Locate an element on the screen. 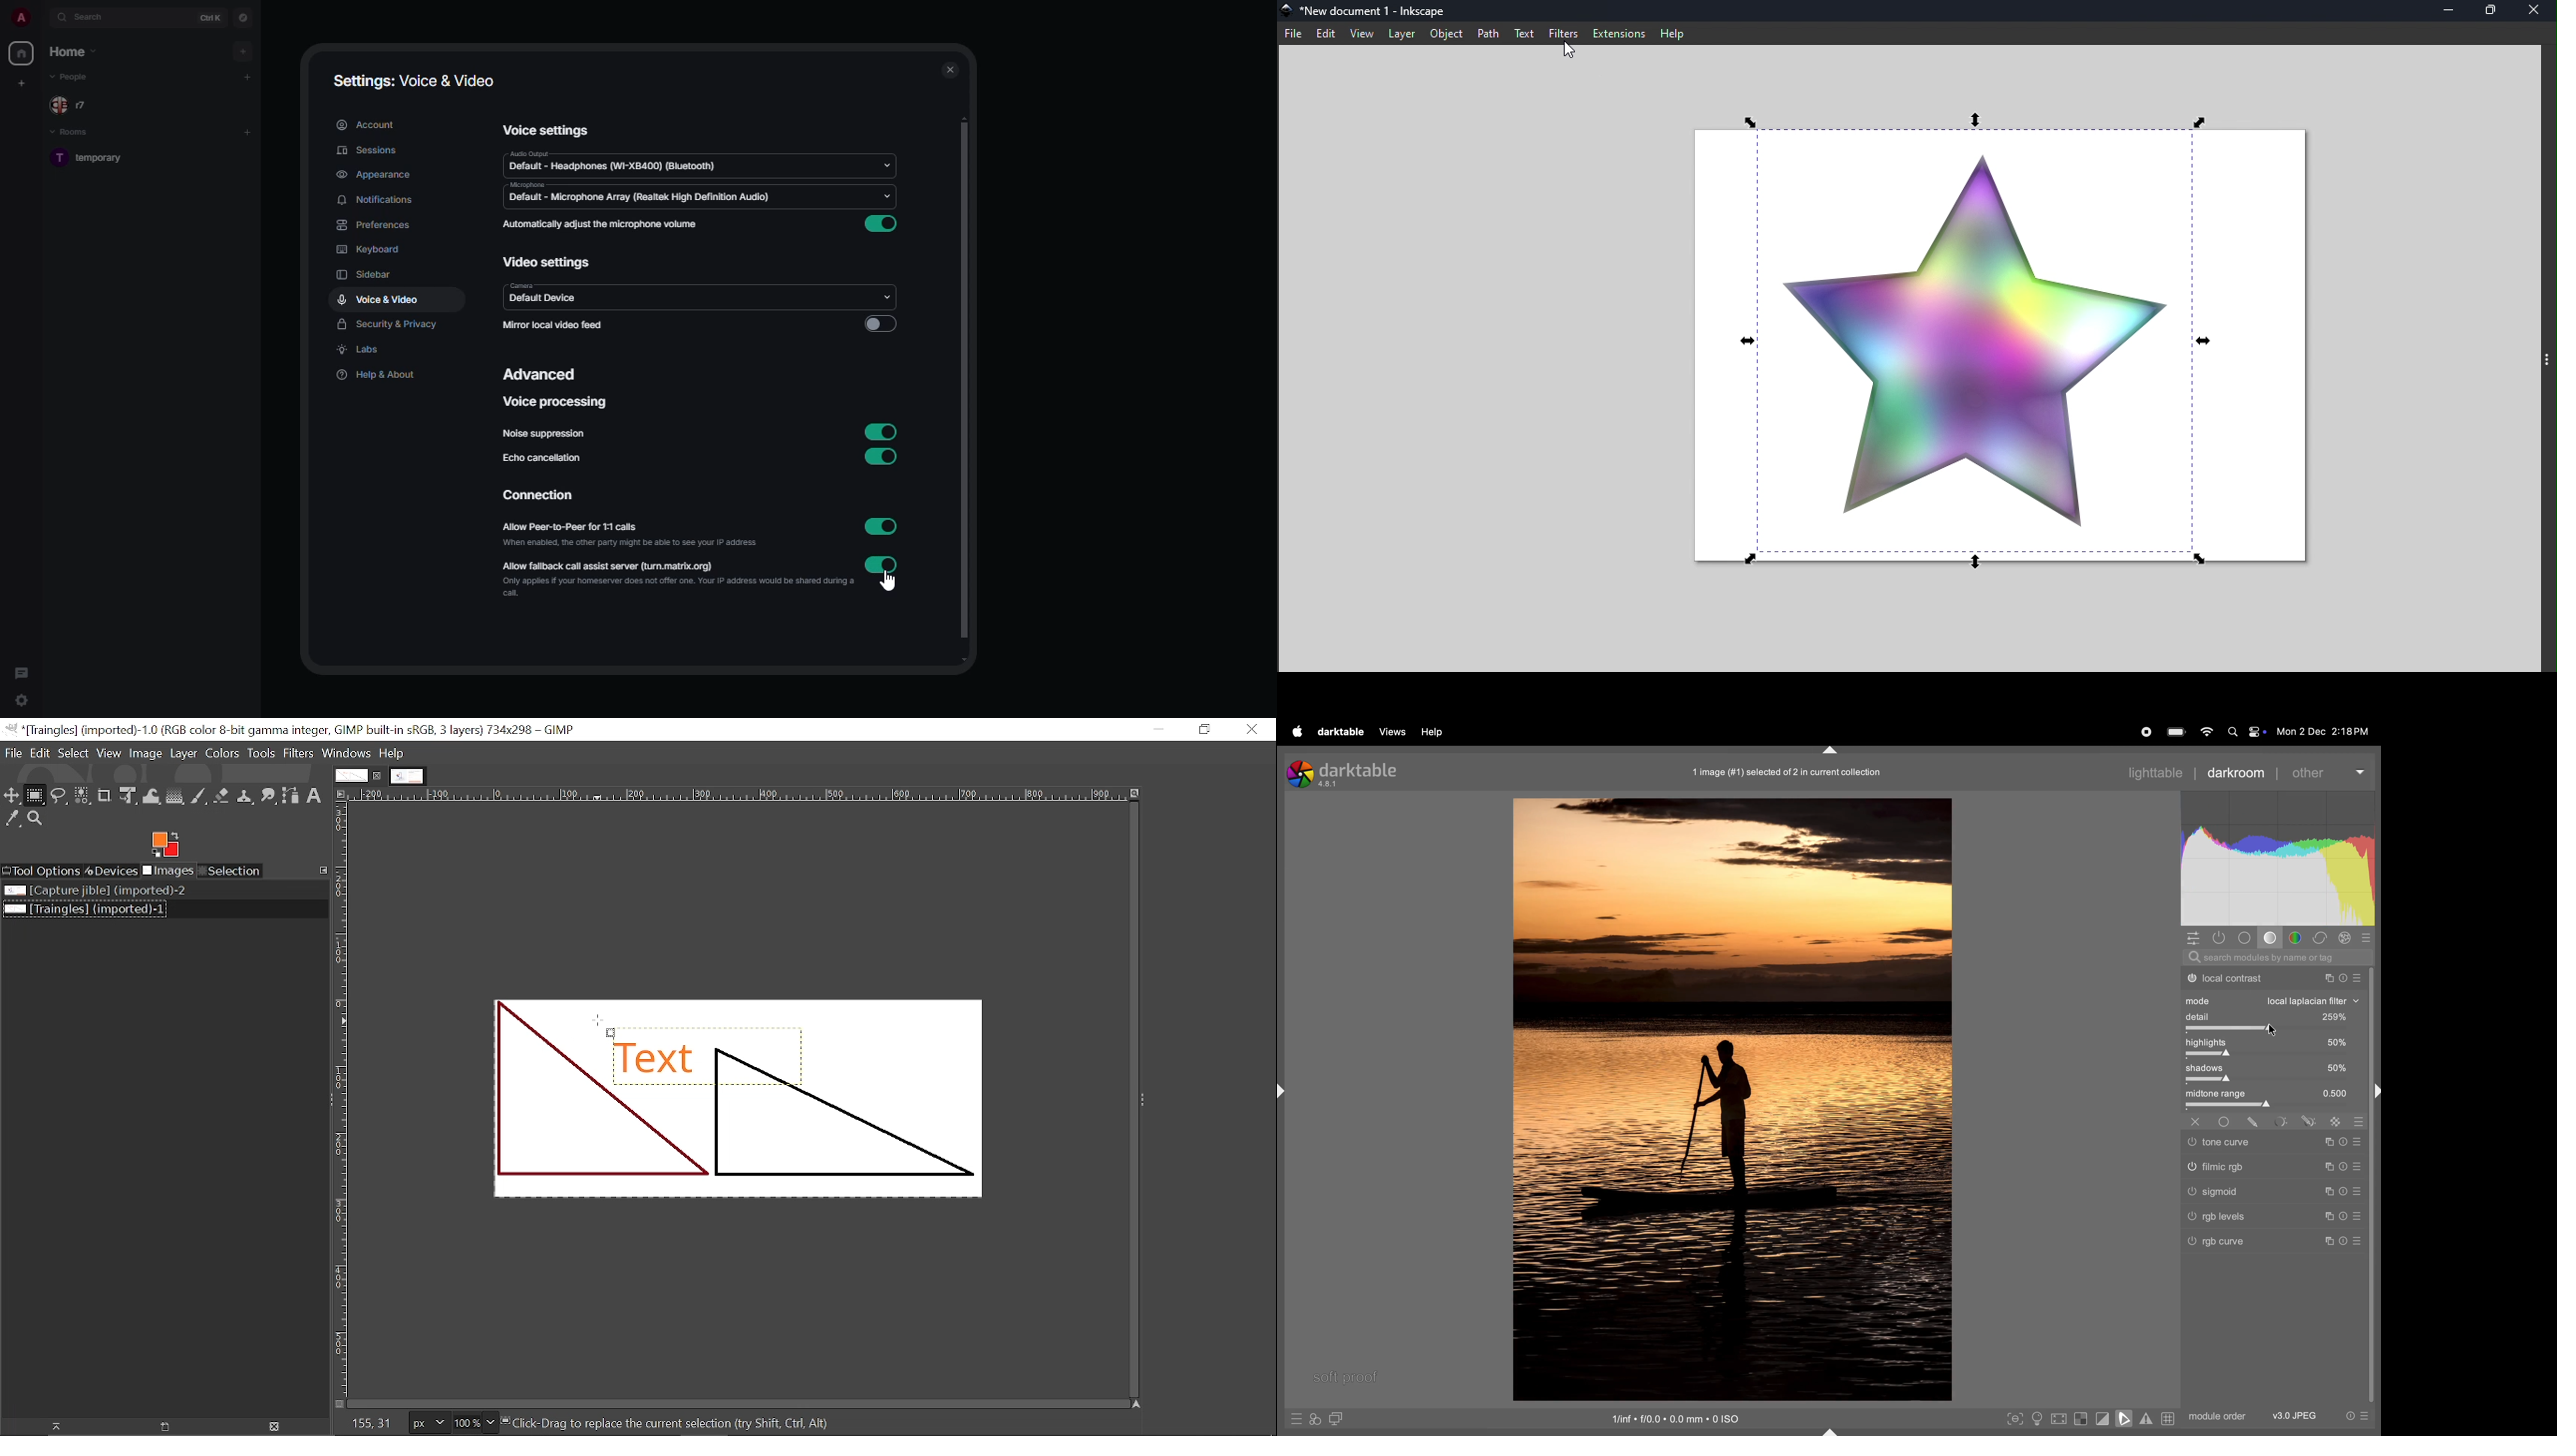 The height and width of the screenshot is (1456, 2576). Close is located at coordinates (1251, 732).